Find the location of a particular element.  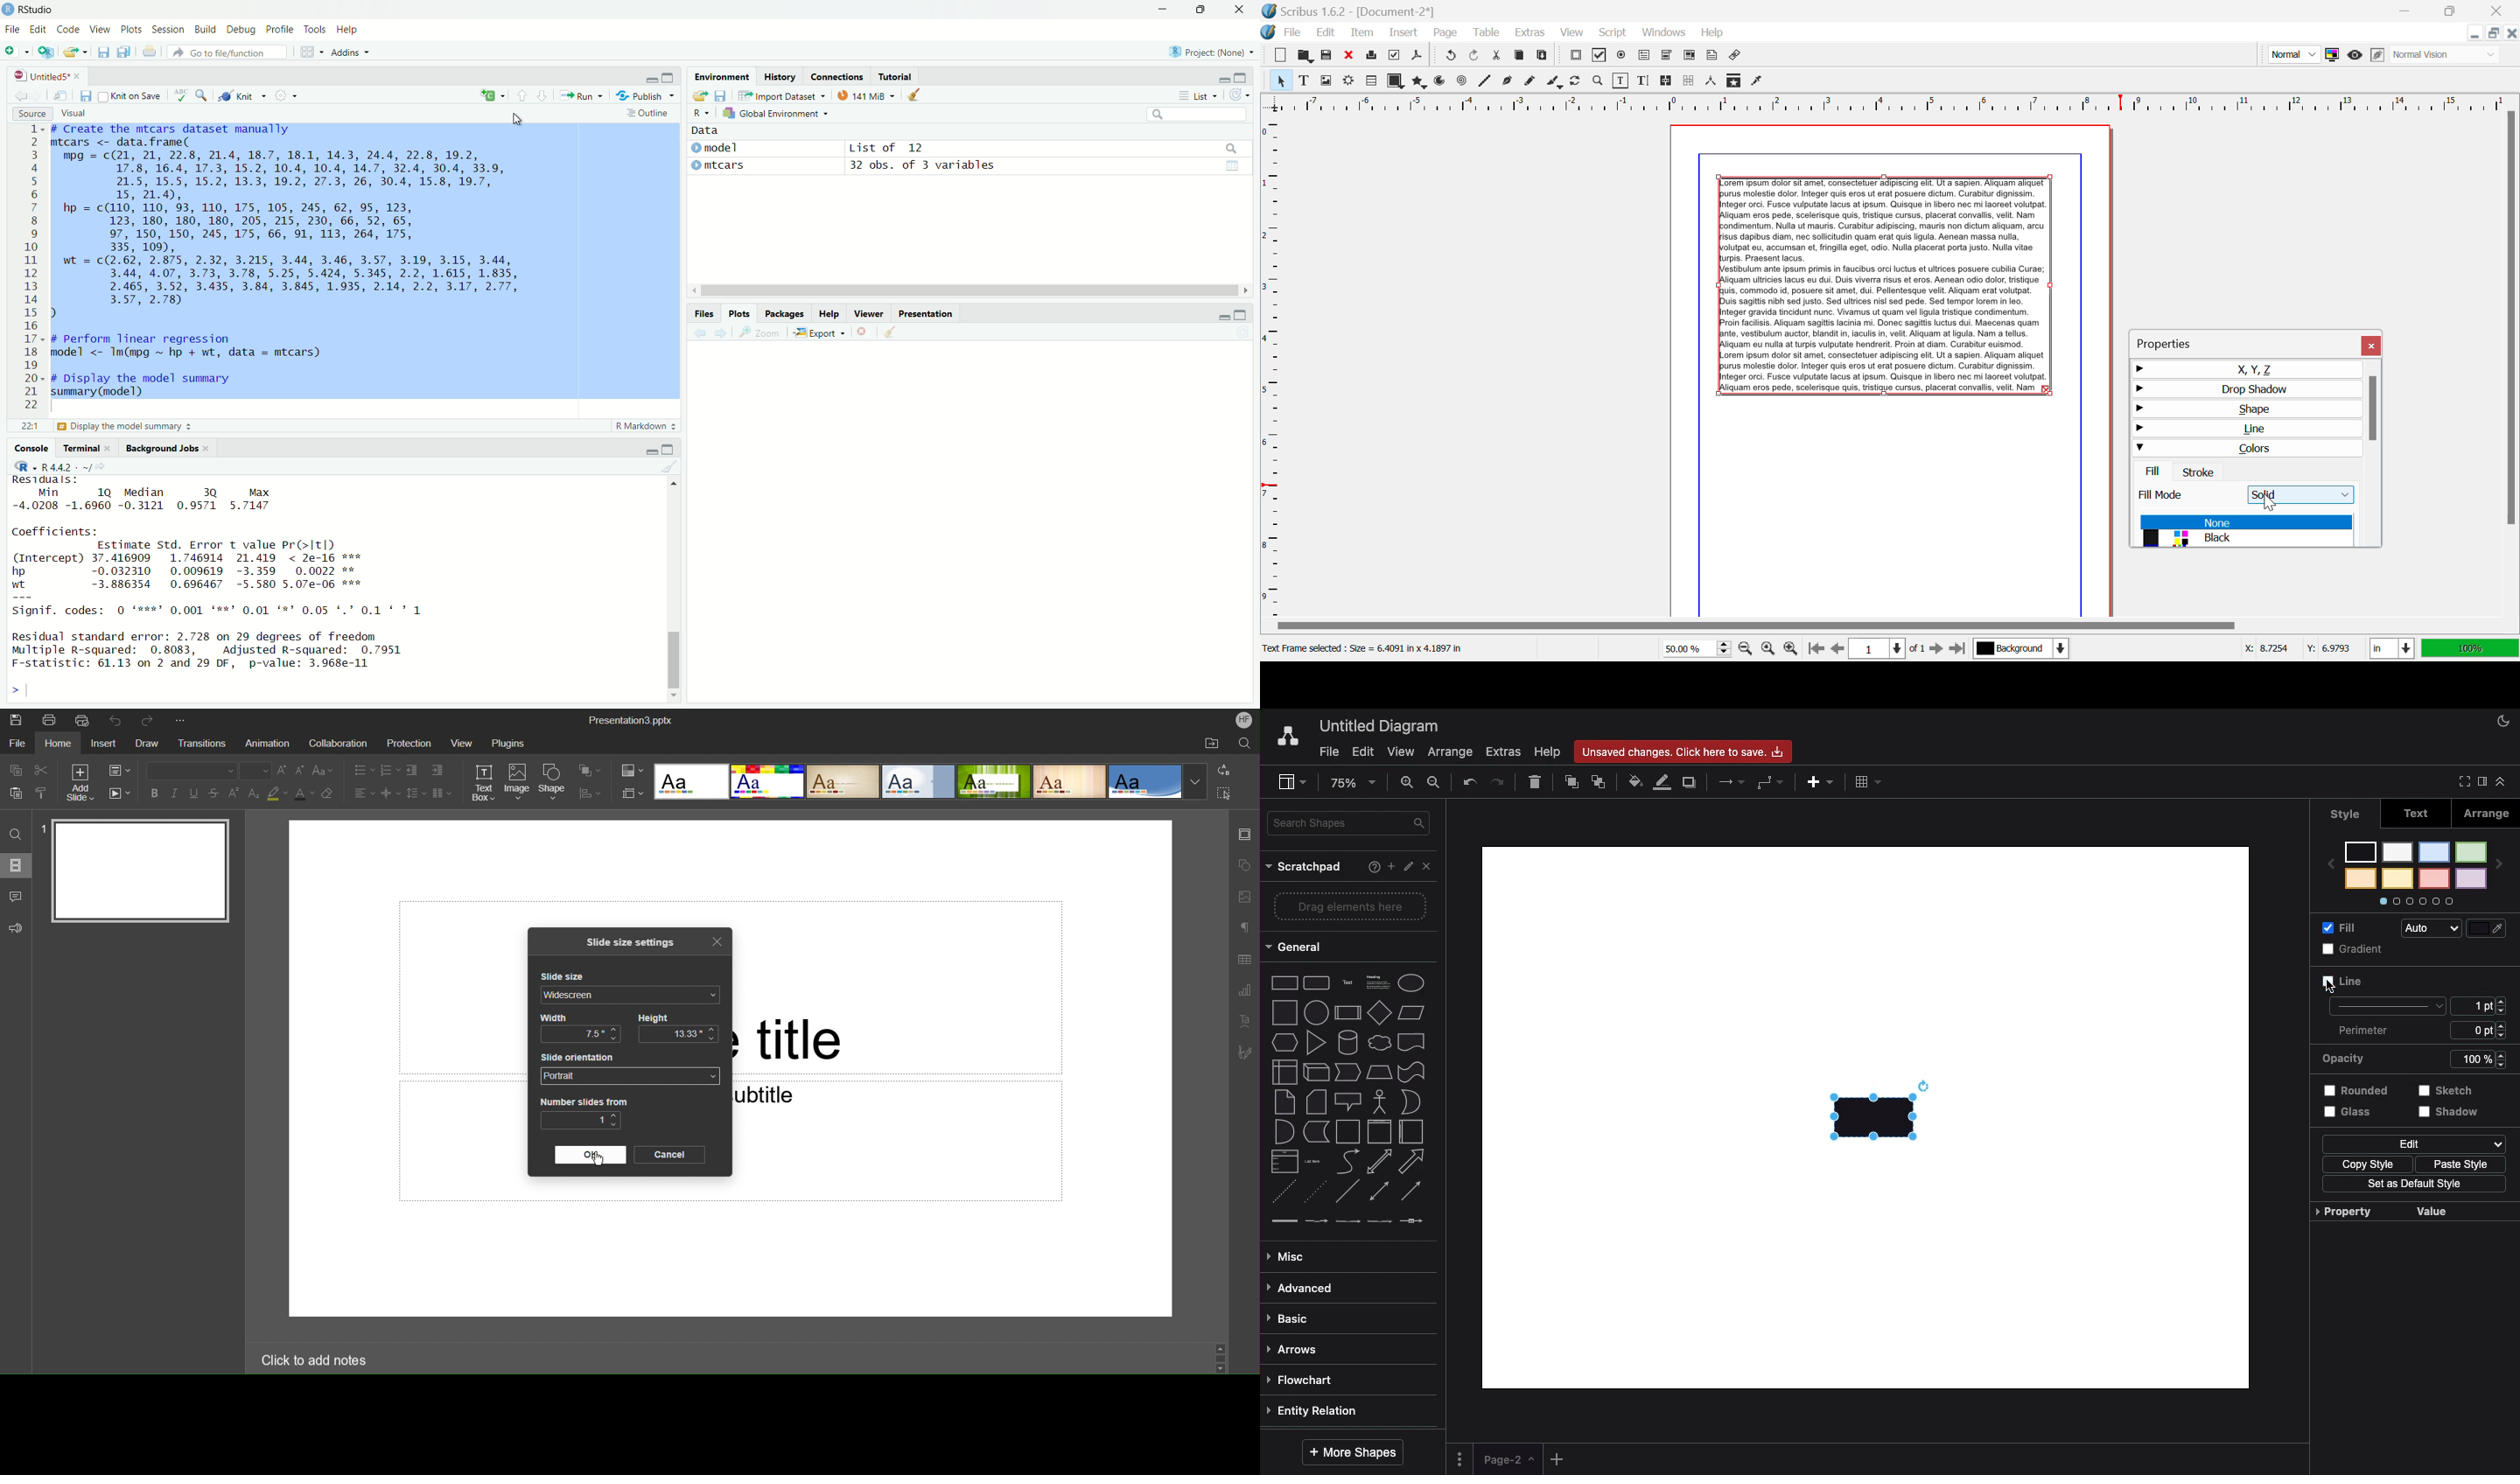

Parallelogram is located at coordinates (1410, 1011).